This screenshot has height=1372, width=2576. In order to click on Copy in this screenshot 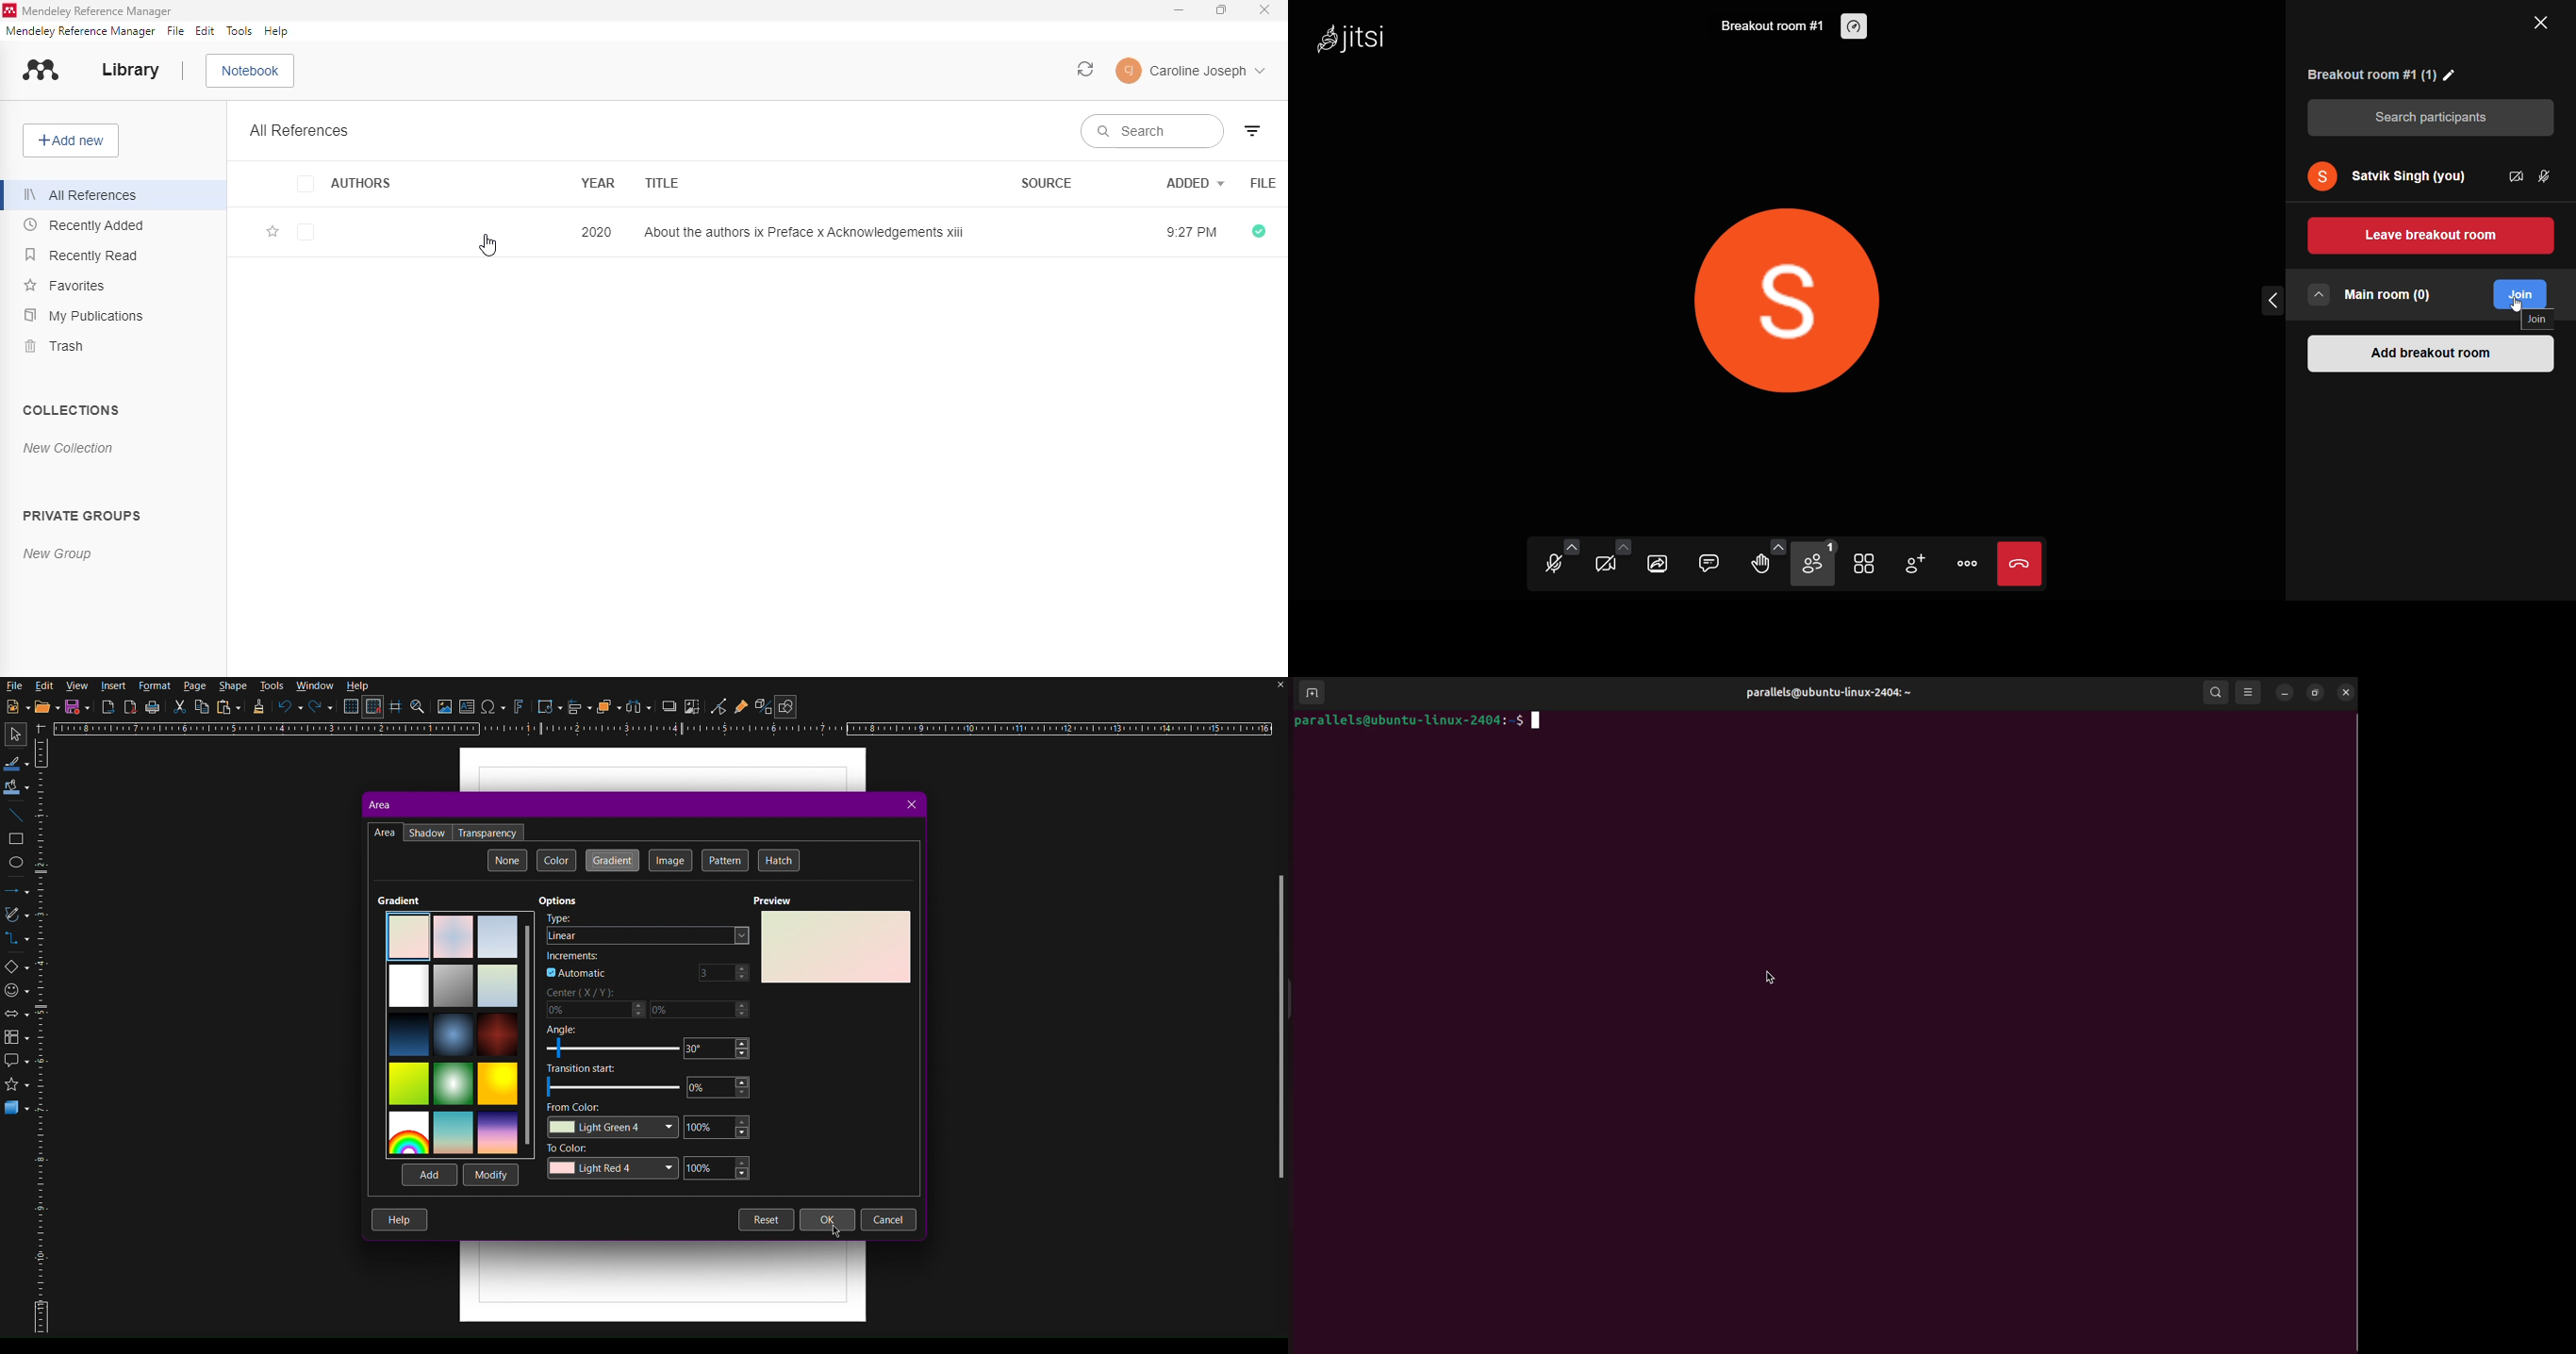, I will do `click(202, 709)`.